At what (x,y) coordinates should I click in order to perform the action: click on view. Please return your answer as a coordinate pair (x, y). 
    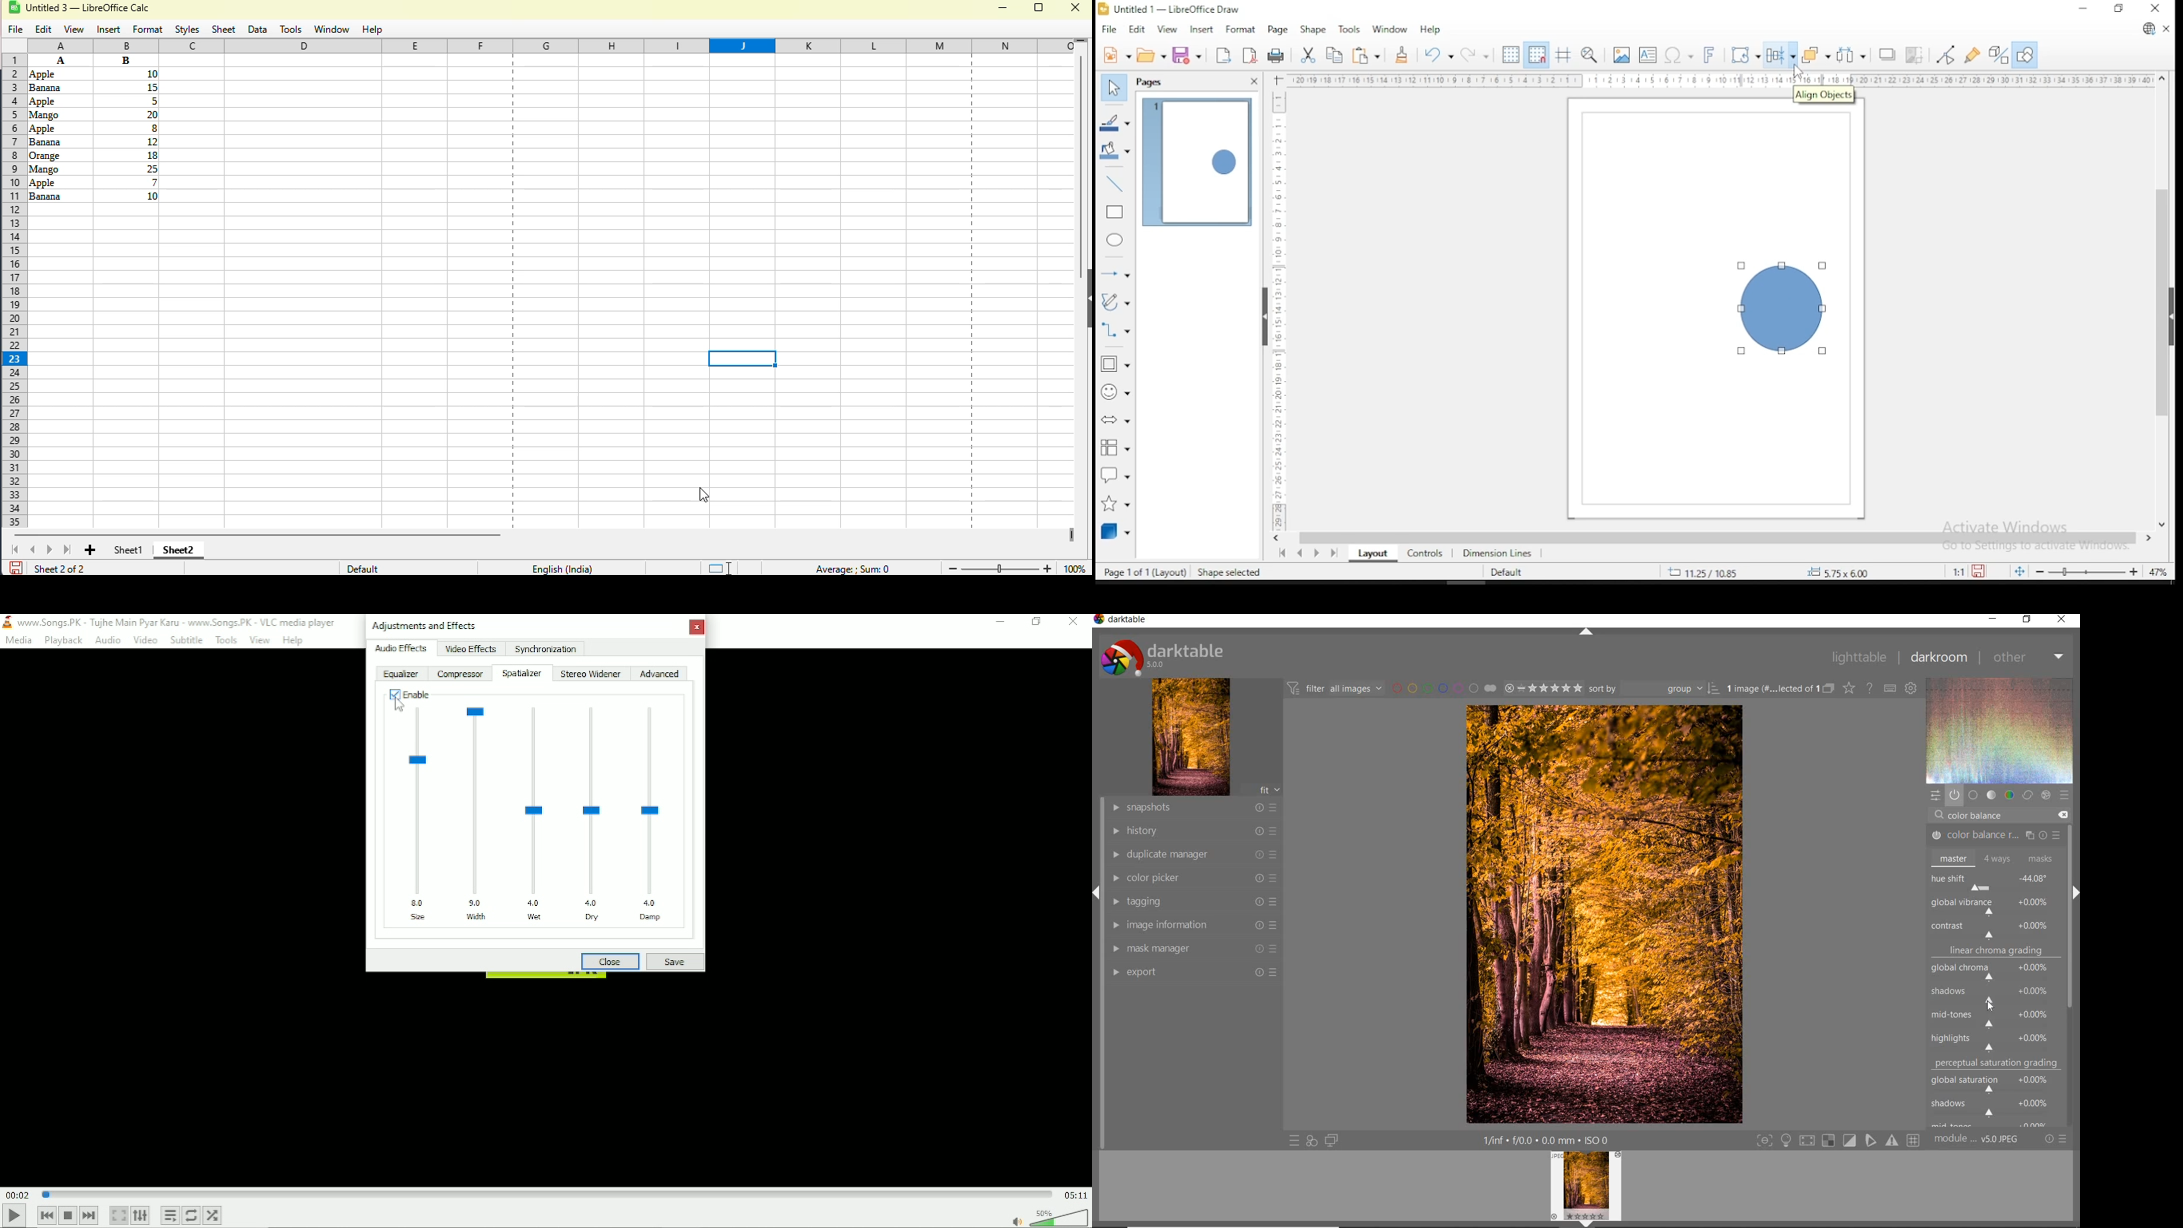
    Looking at the image, I should click on (74, 30).